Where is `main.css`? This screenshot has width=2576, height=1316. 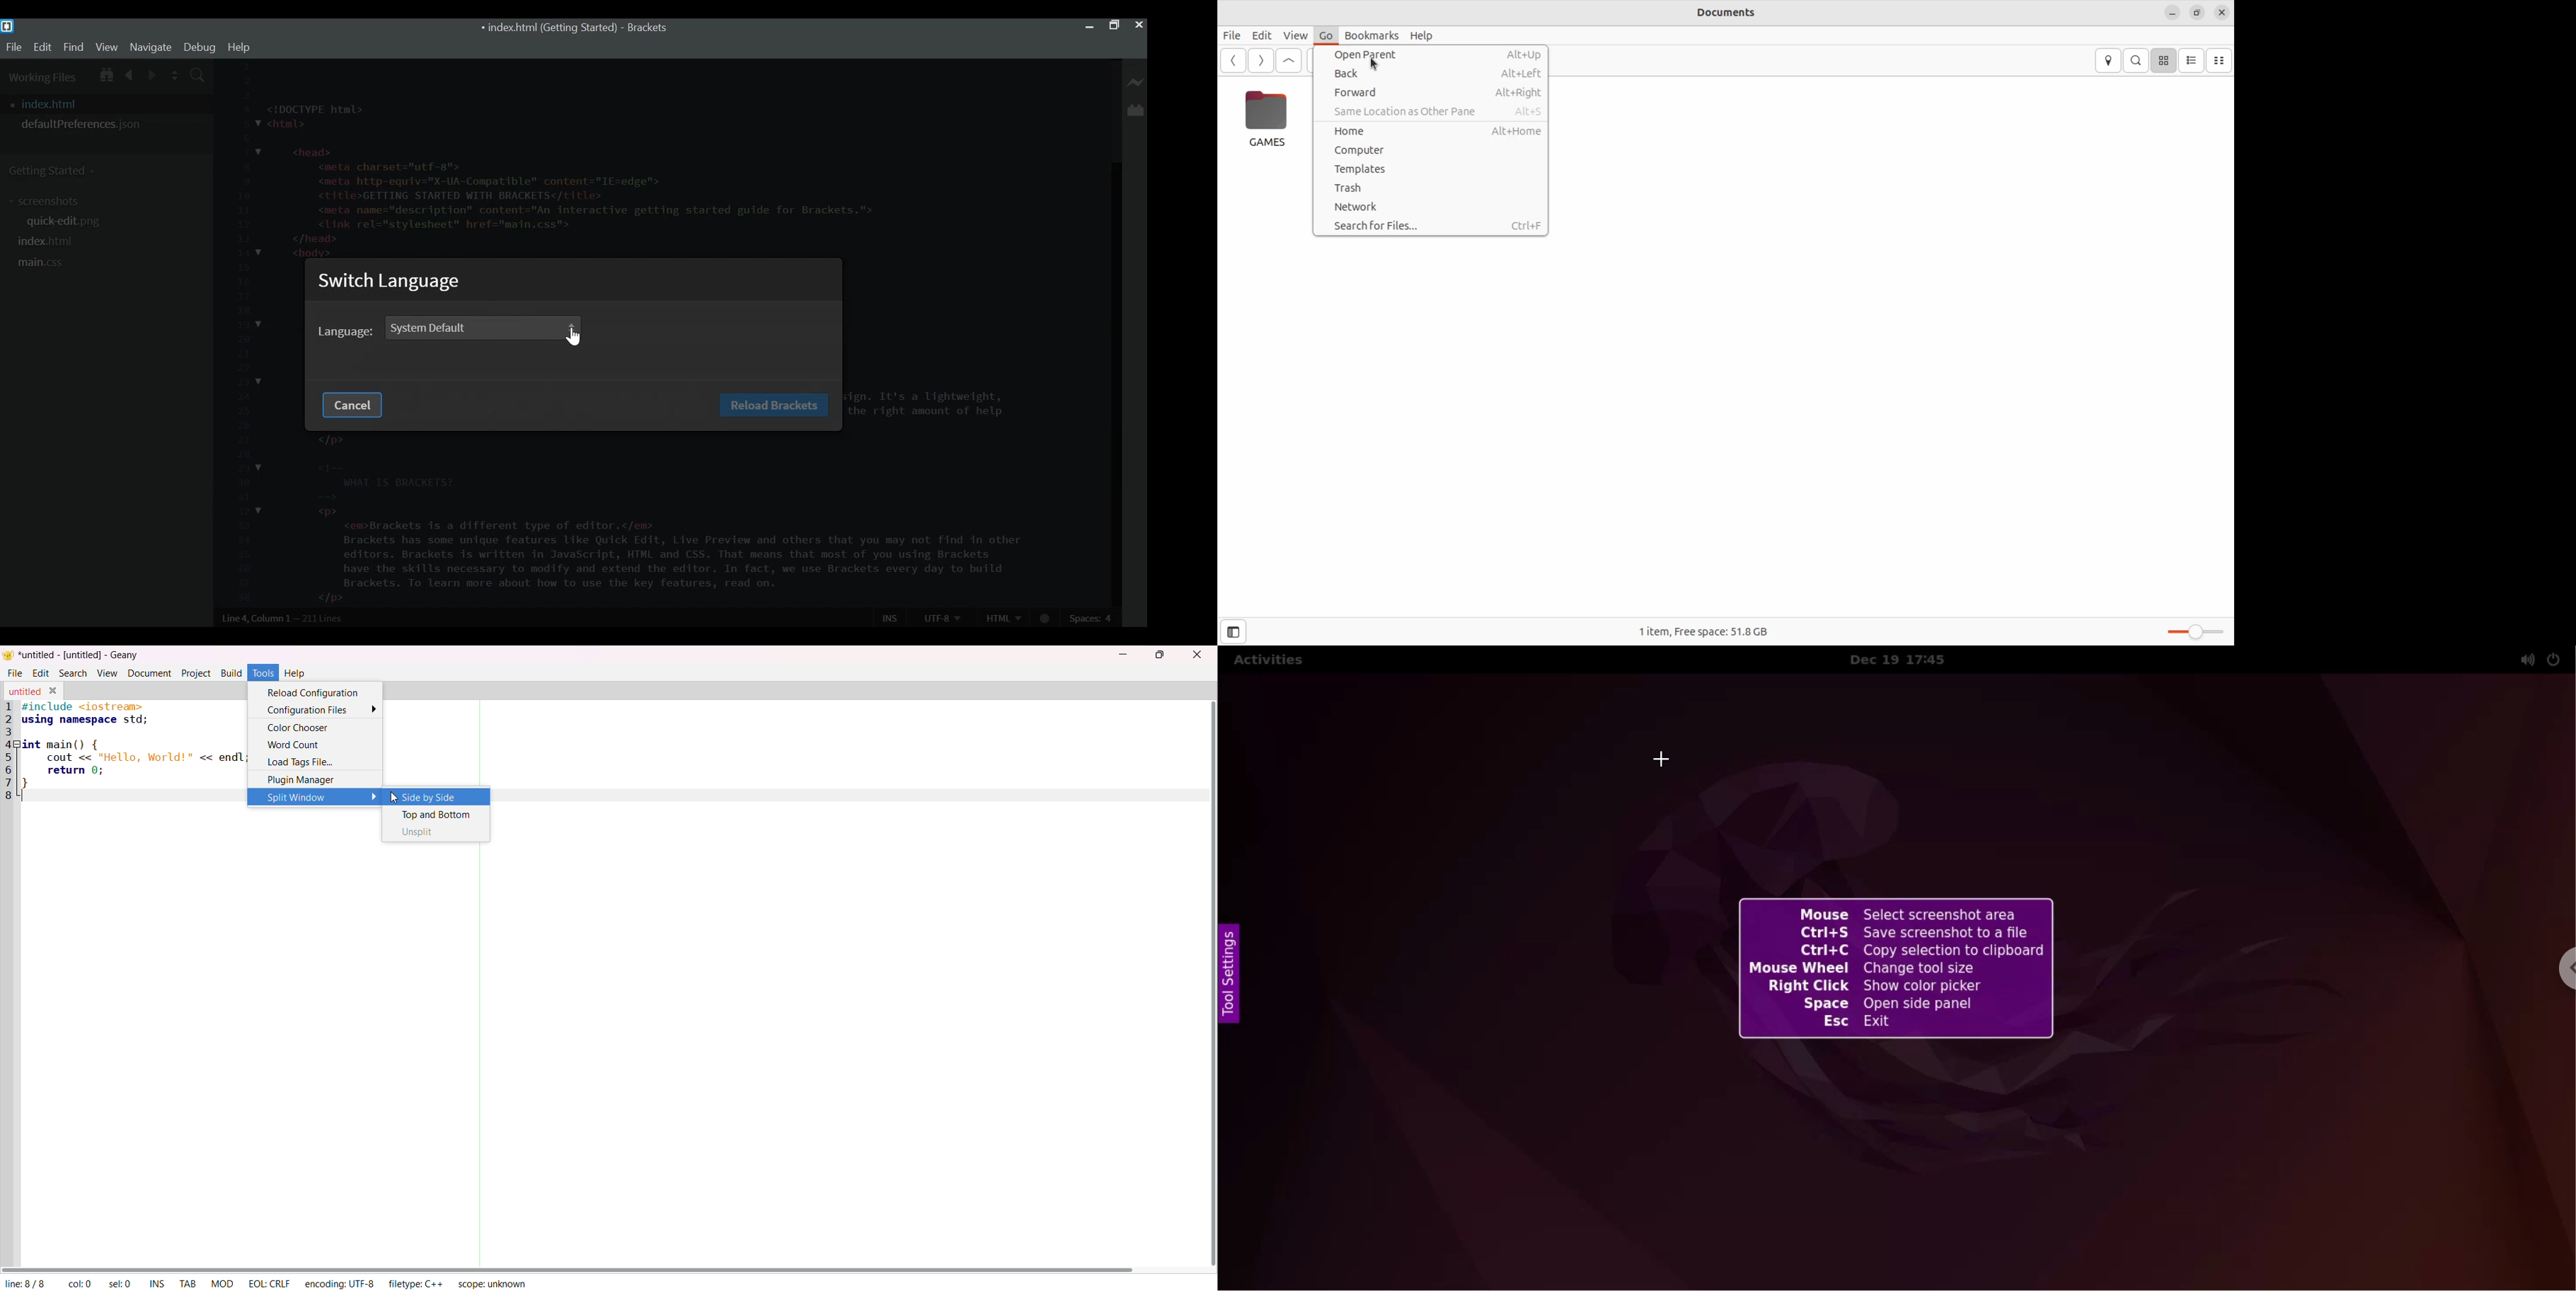 main.css is located at coordinates (41, 263).